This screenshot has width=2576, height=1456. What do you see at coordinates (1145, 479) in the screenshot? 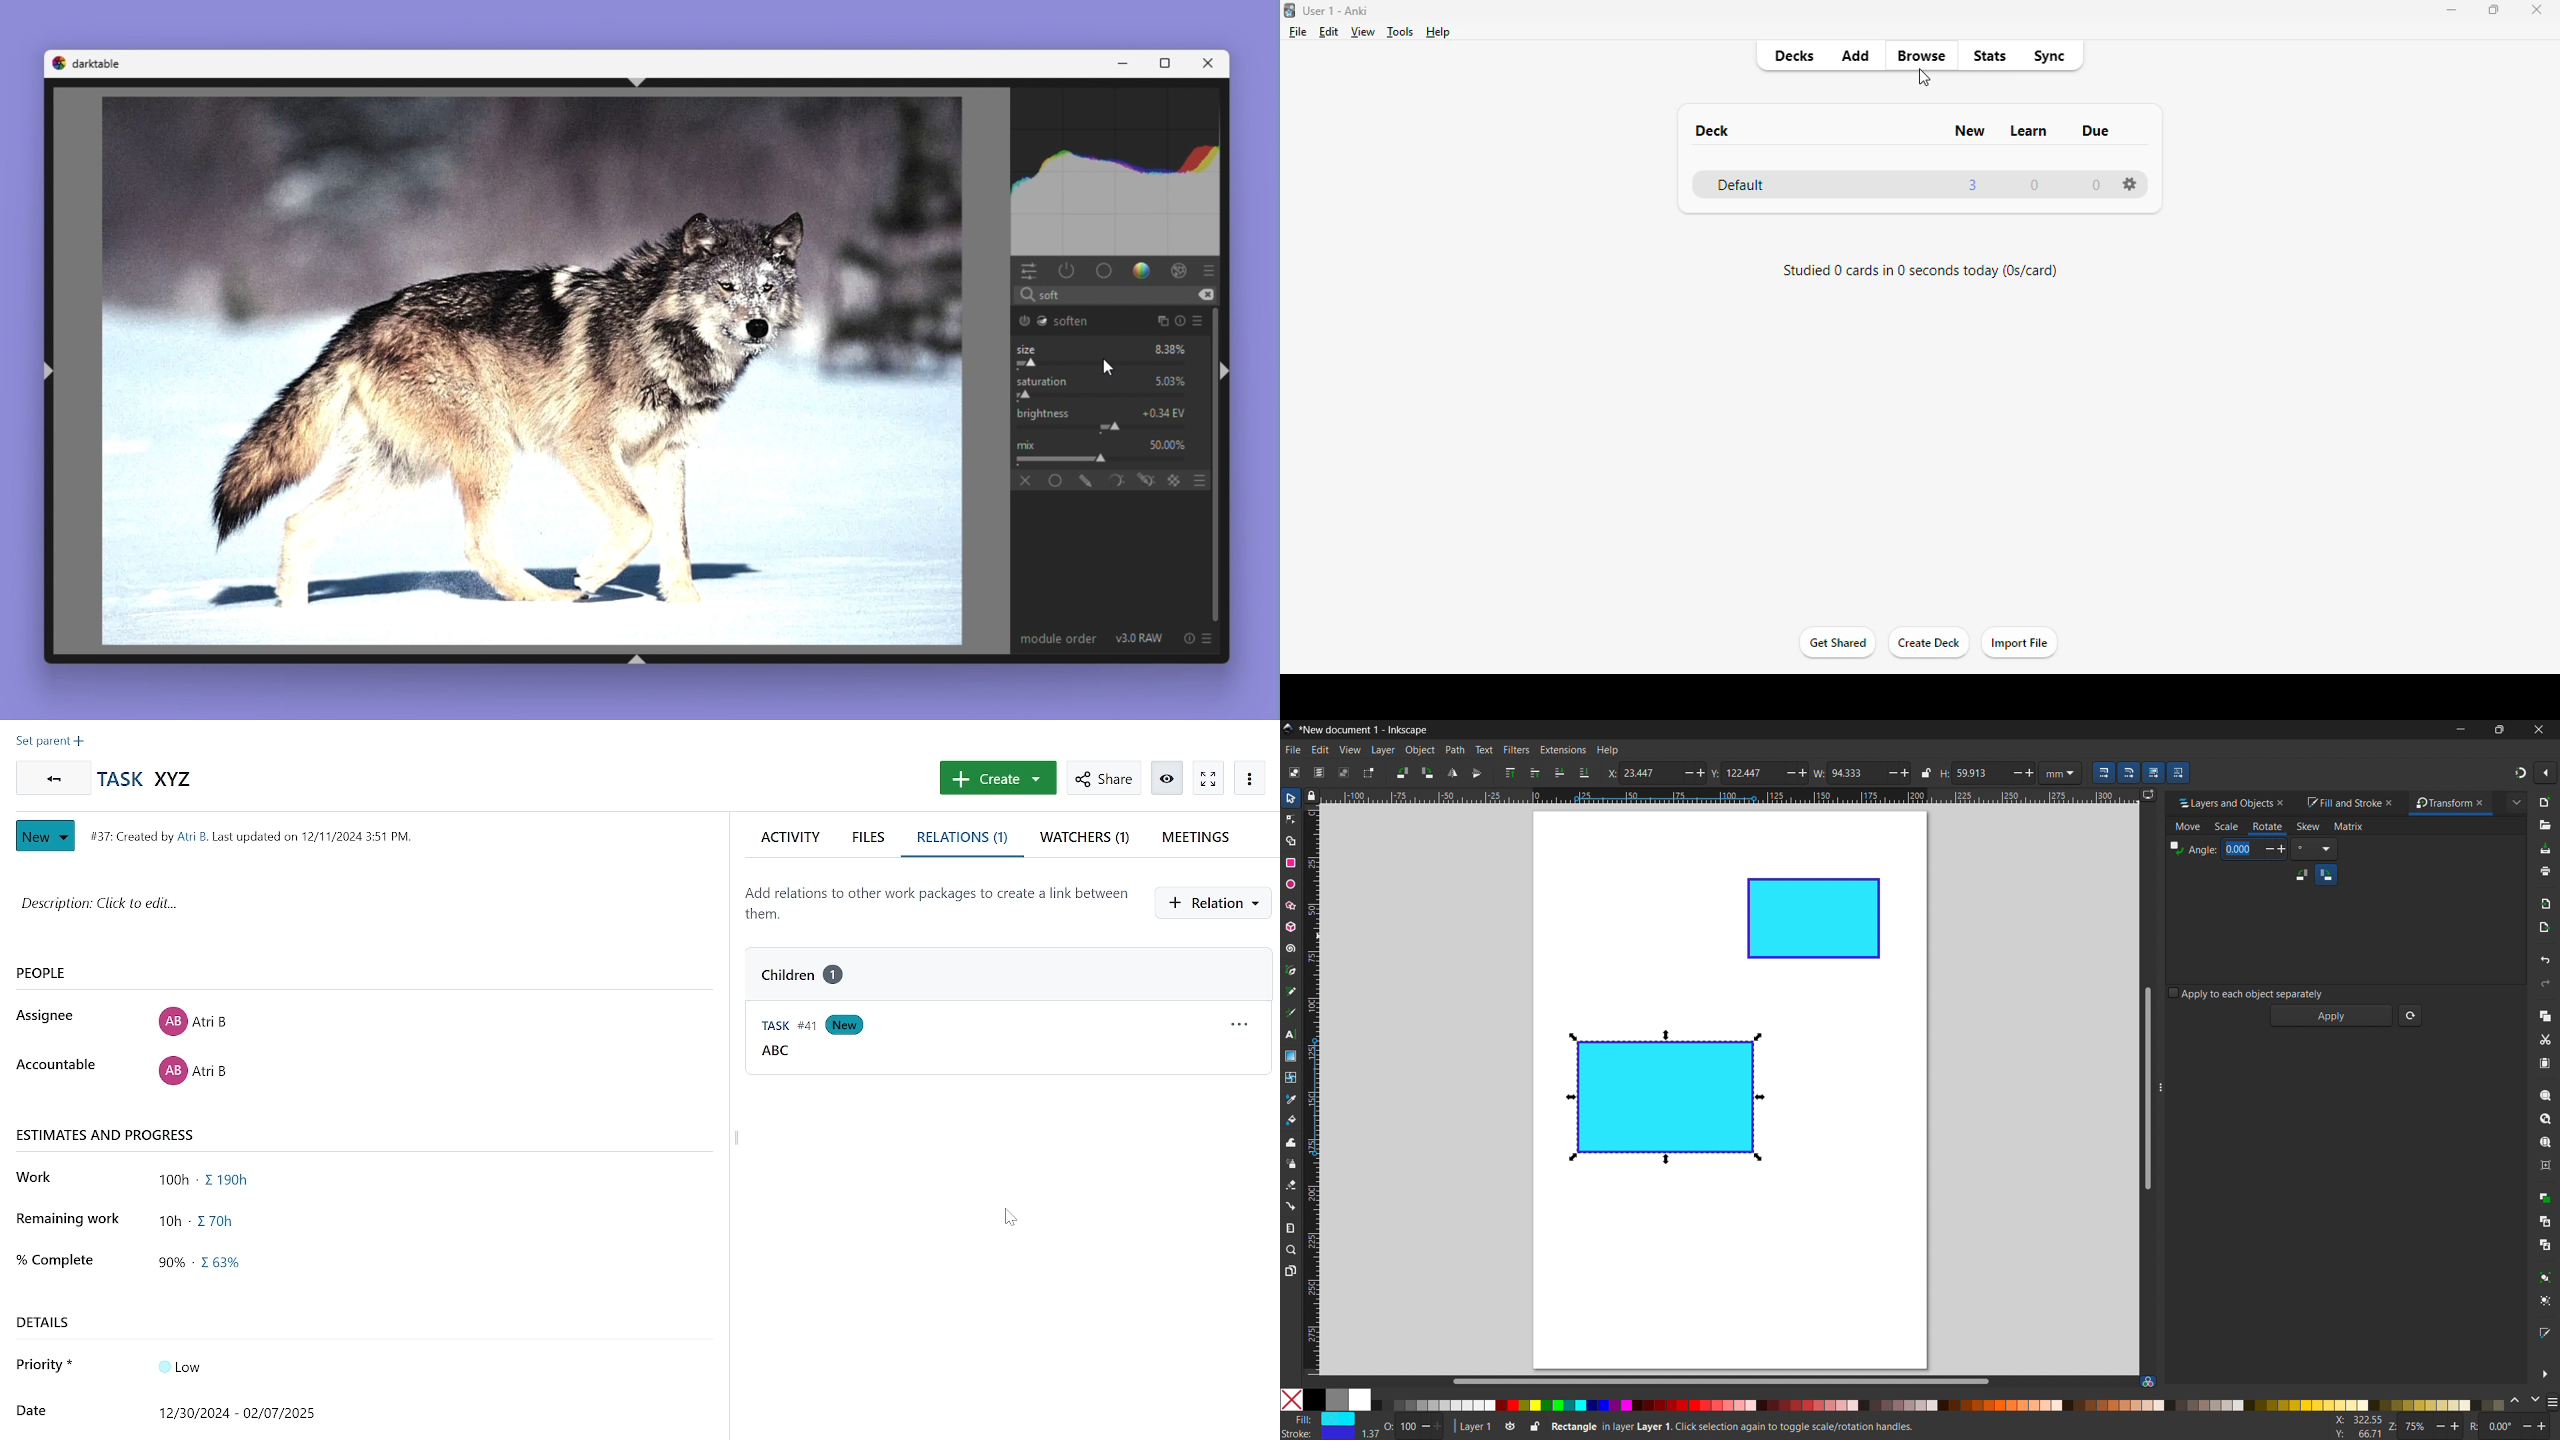
I see `drawn and parametric mask` at bounding box center [1145, 479].